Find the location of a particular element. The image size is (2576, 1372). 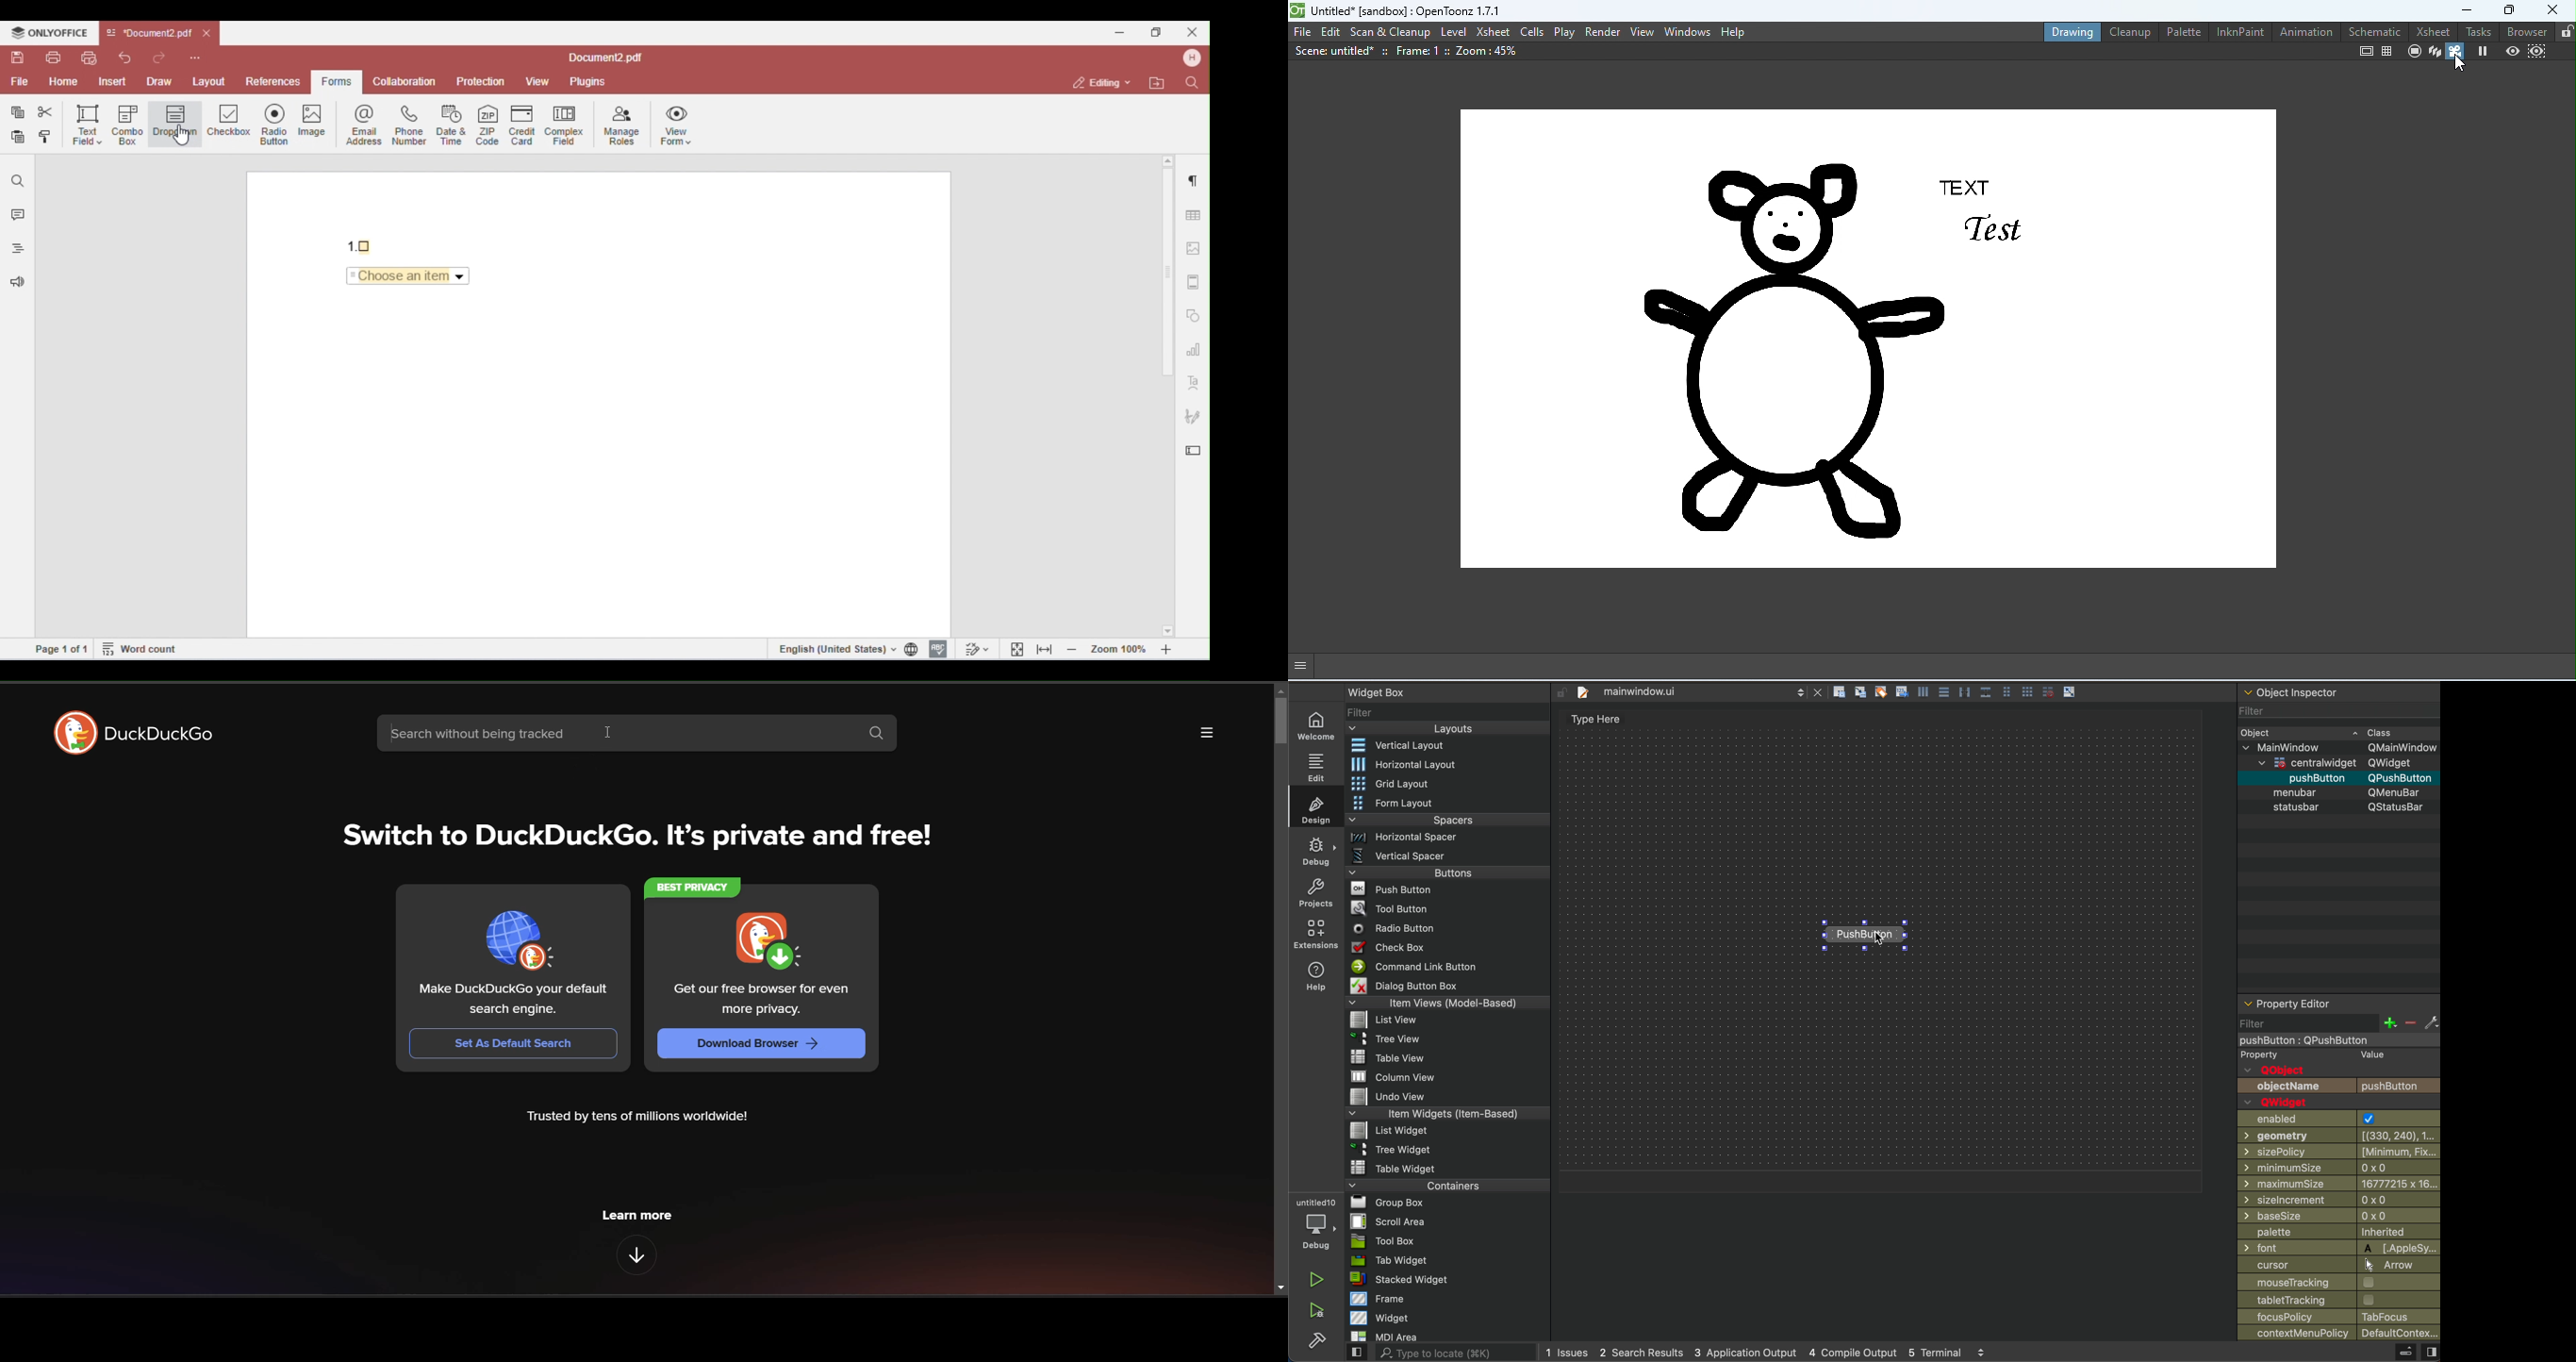

Make DuckDuckGo your default
search engine. is located at coordinates (513, 1000).